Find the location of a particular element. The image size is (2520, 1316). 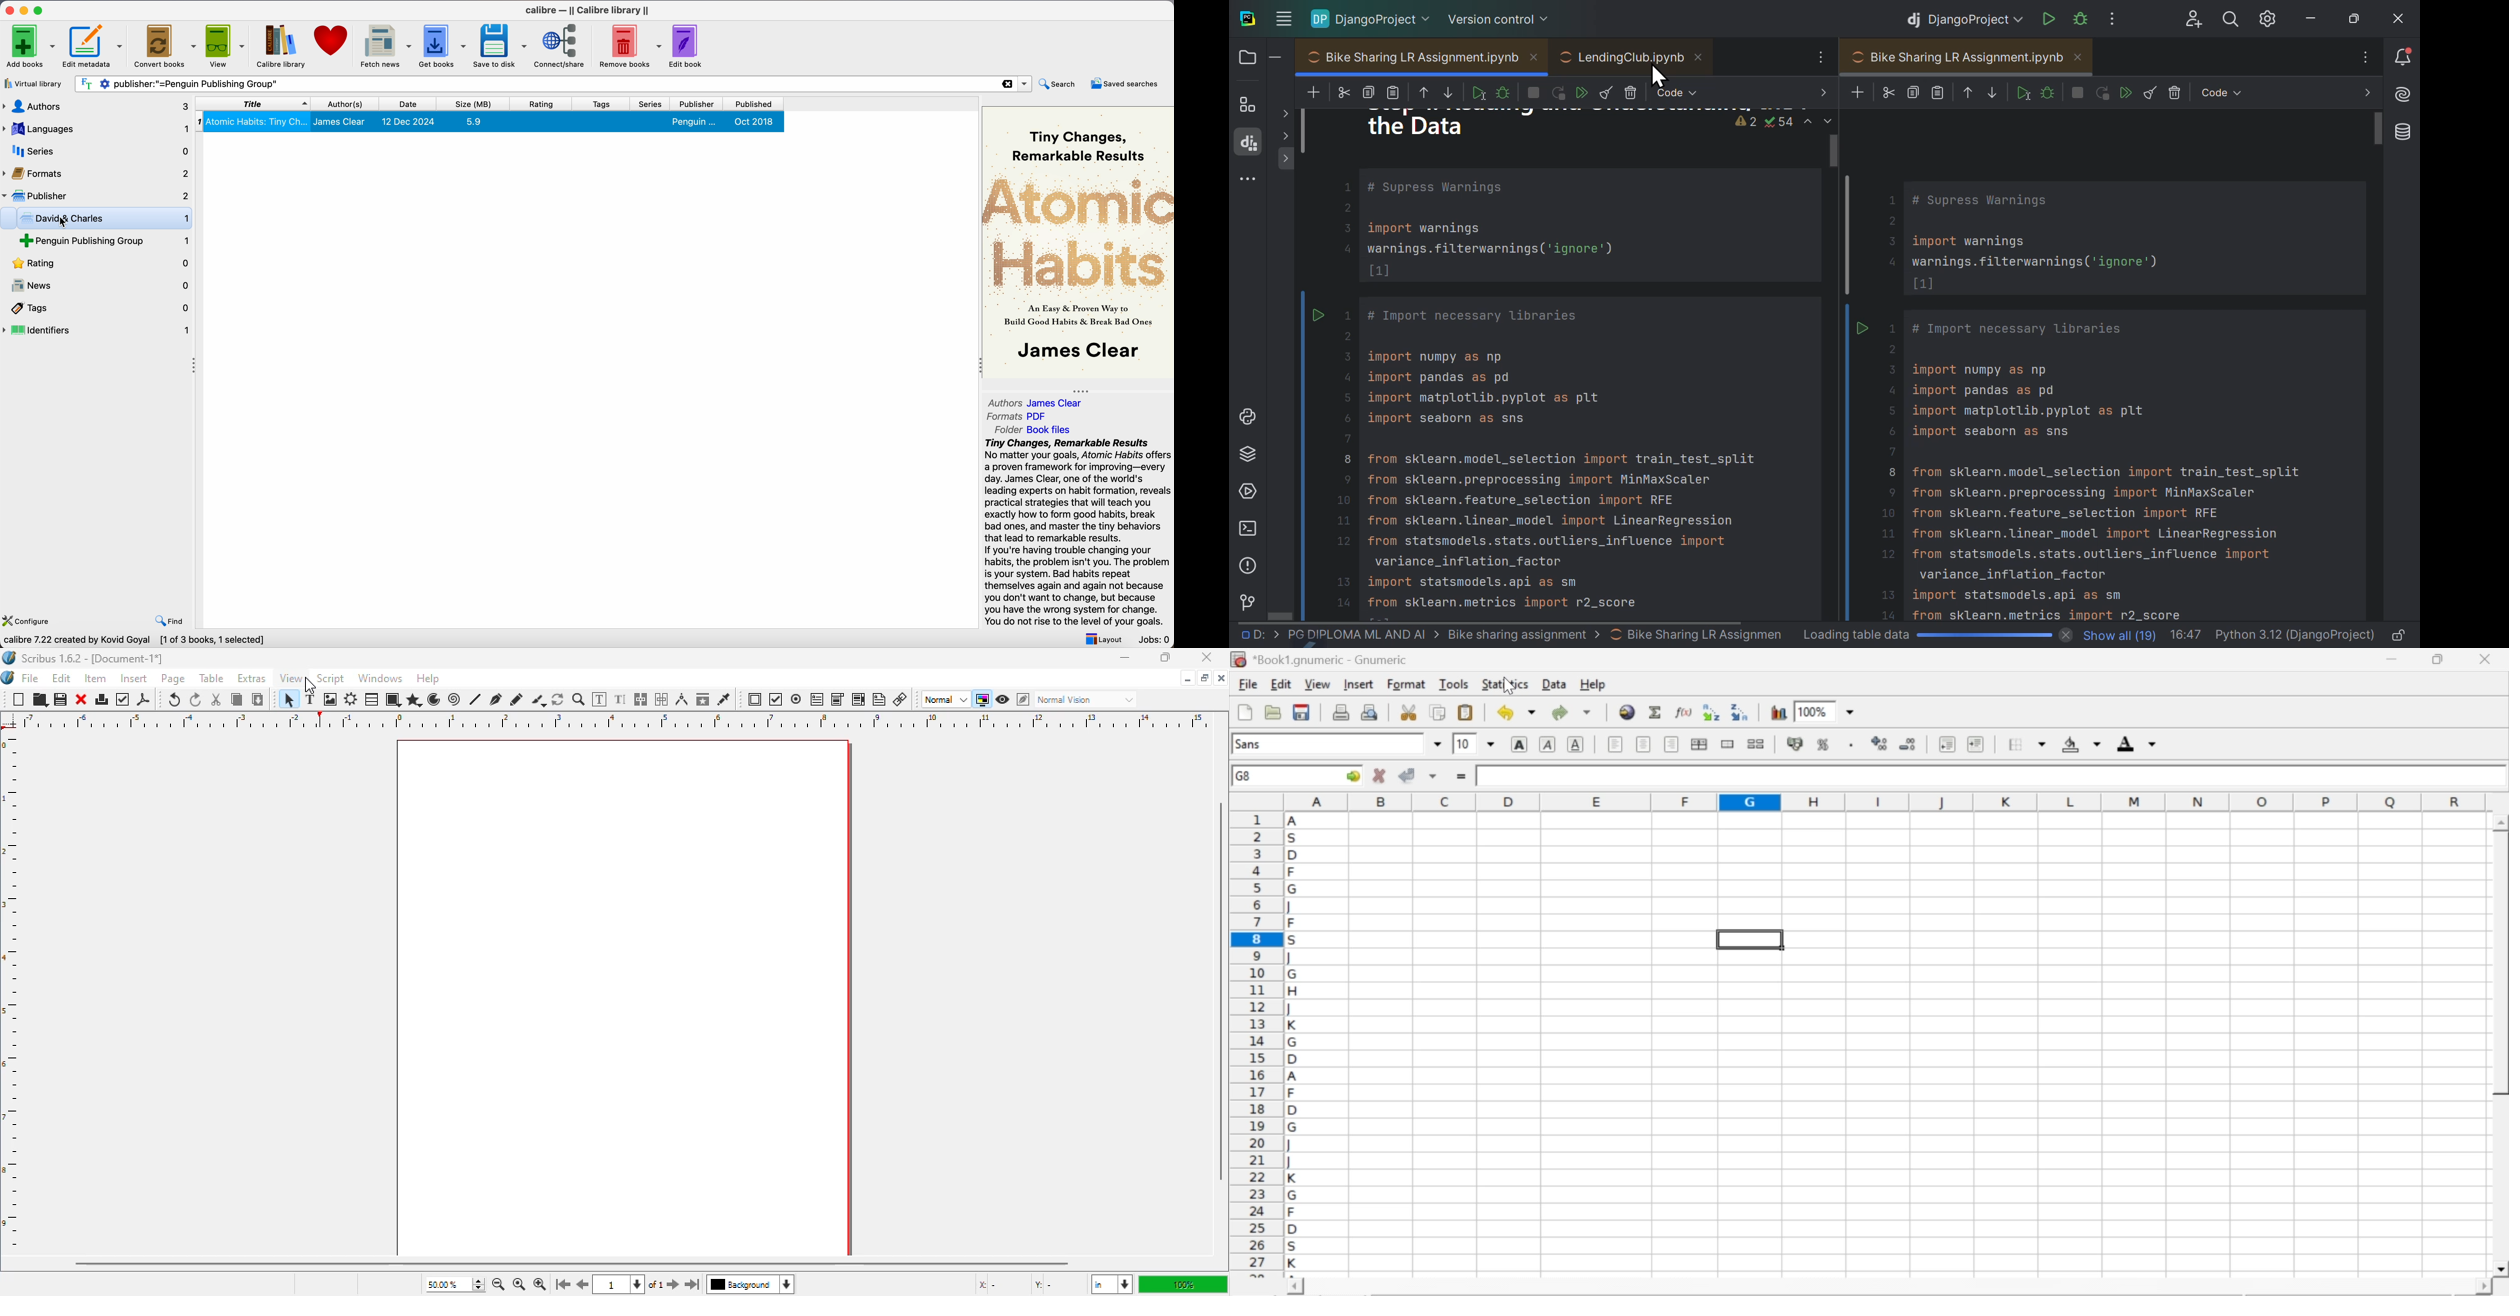

copy is located at coordinates (1439, 712).